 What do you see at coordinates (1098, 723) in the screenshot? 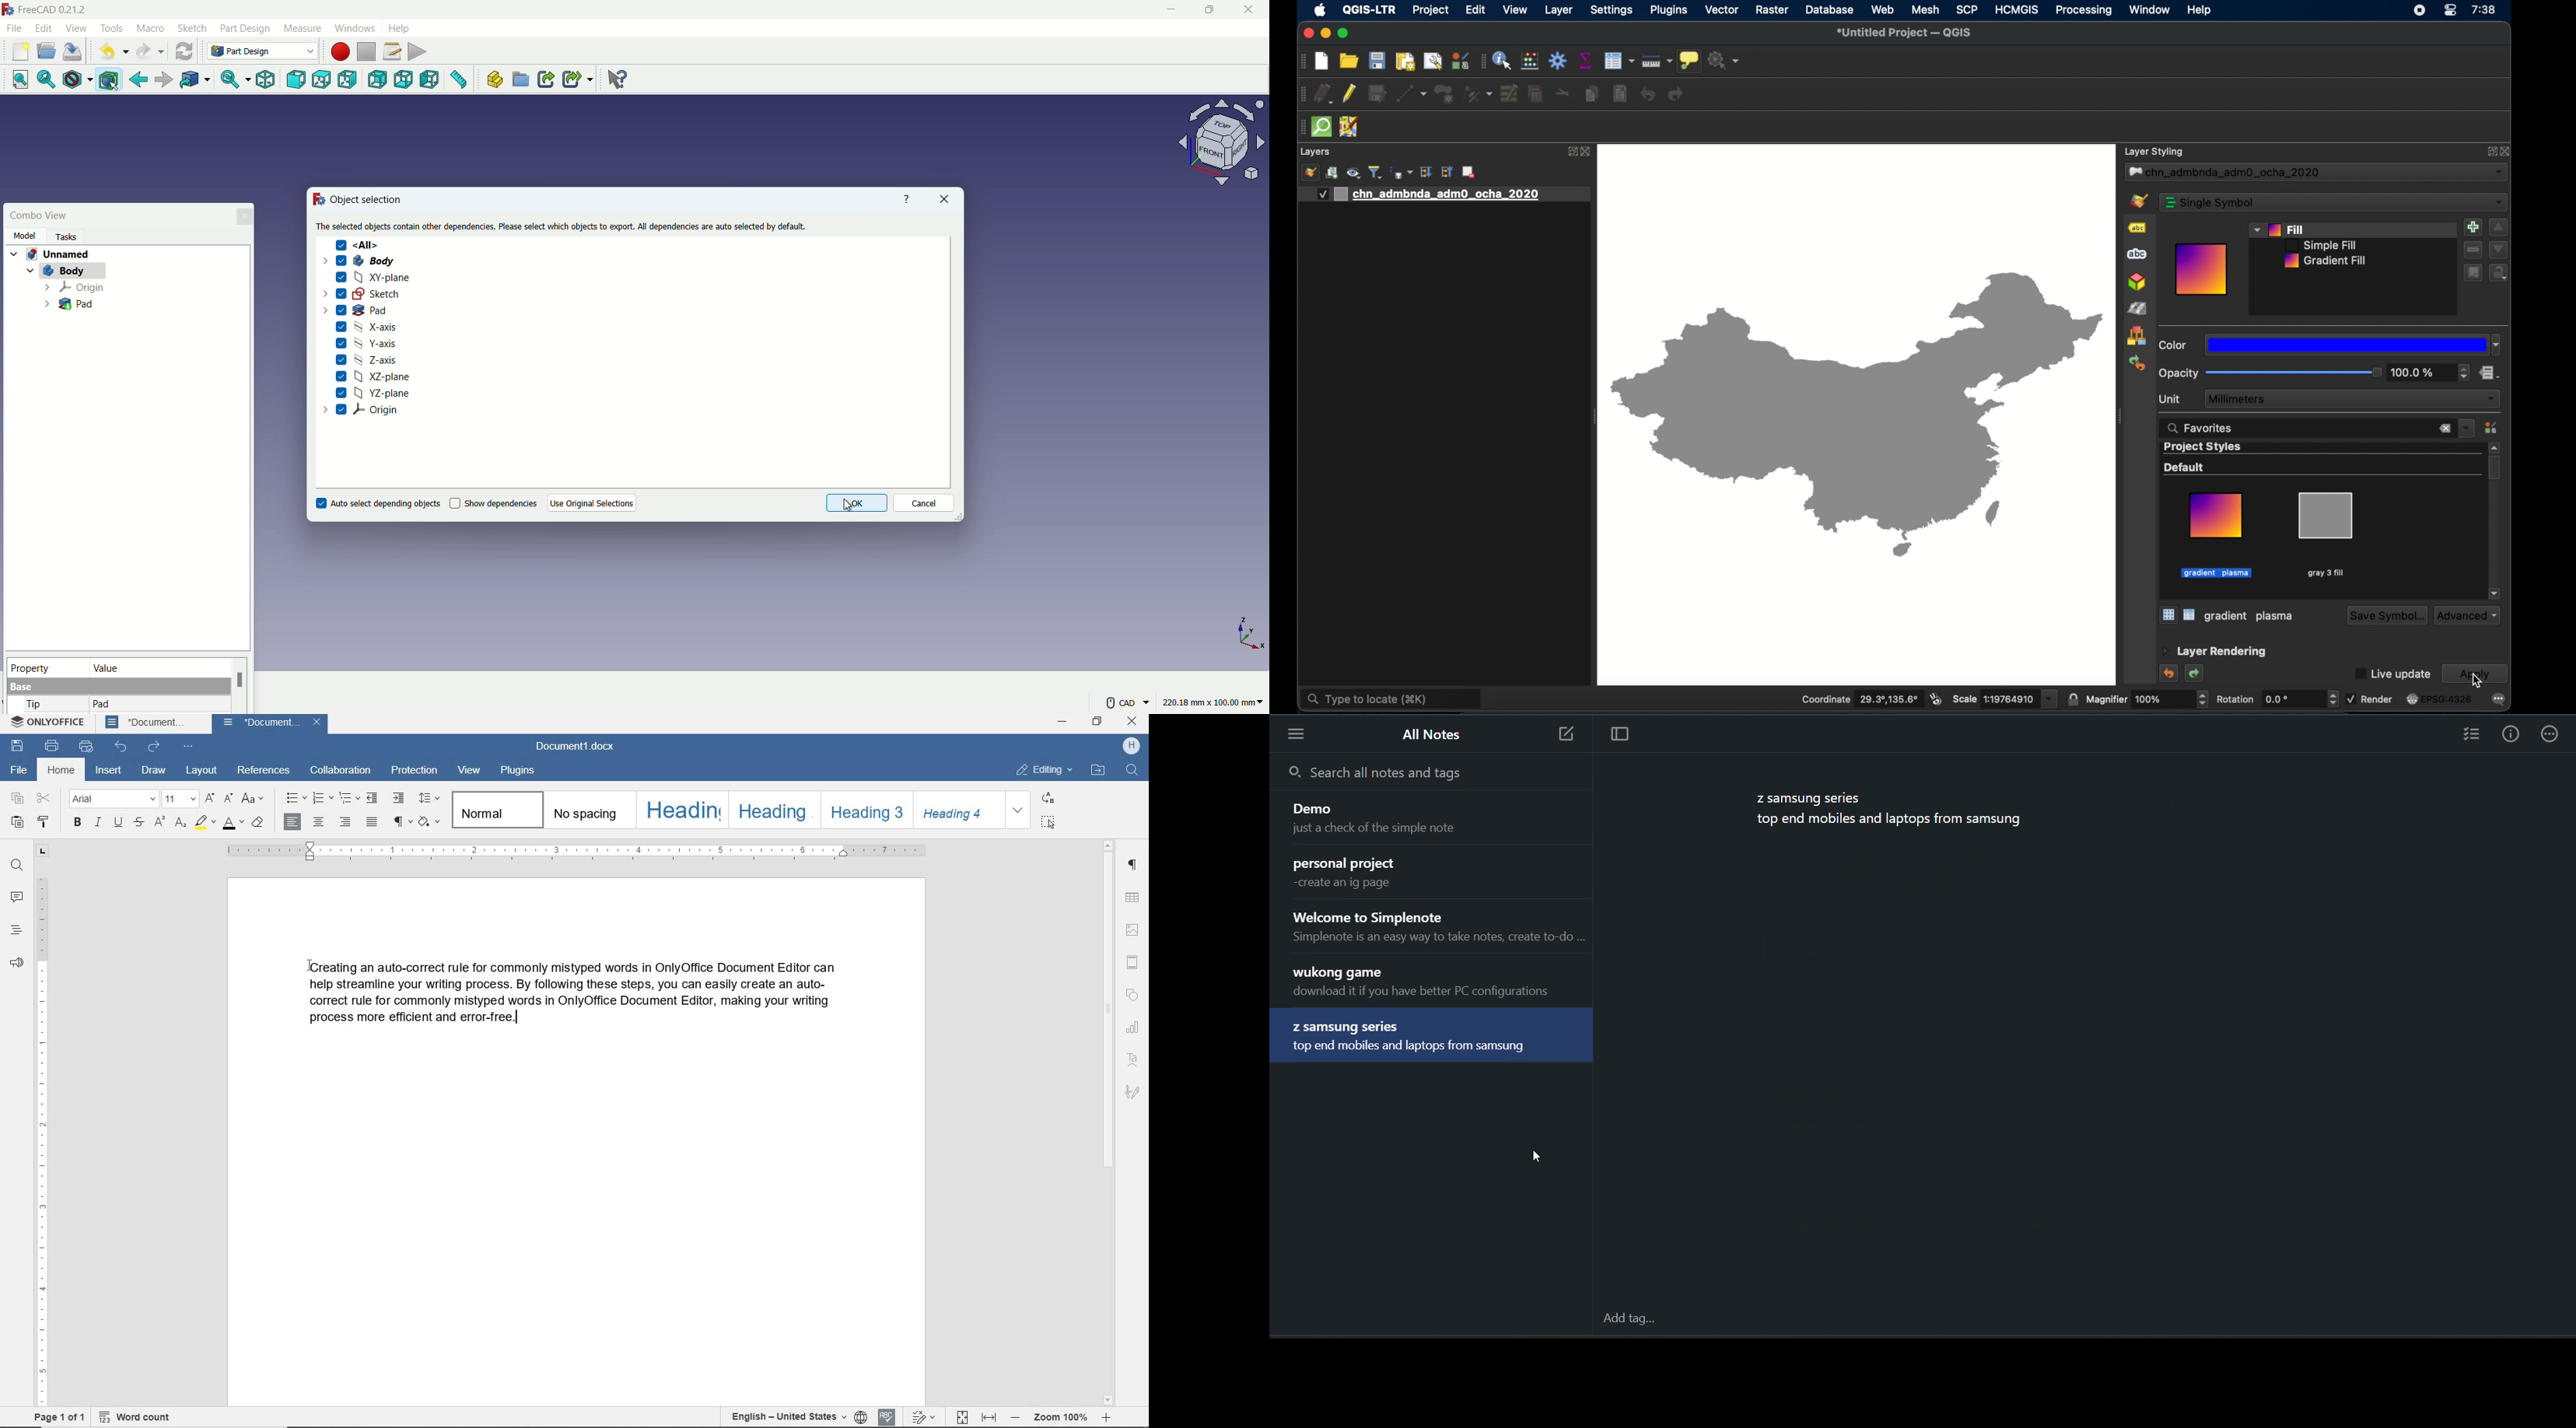
I see `restore down` at bounding box center [1098, 723].